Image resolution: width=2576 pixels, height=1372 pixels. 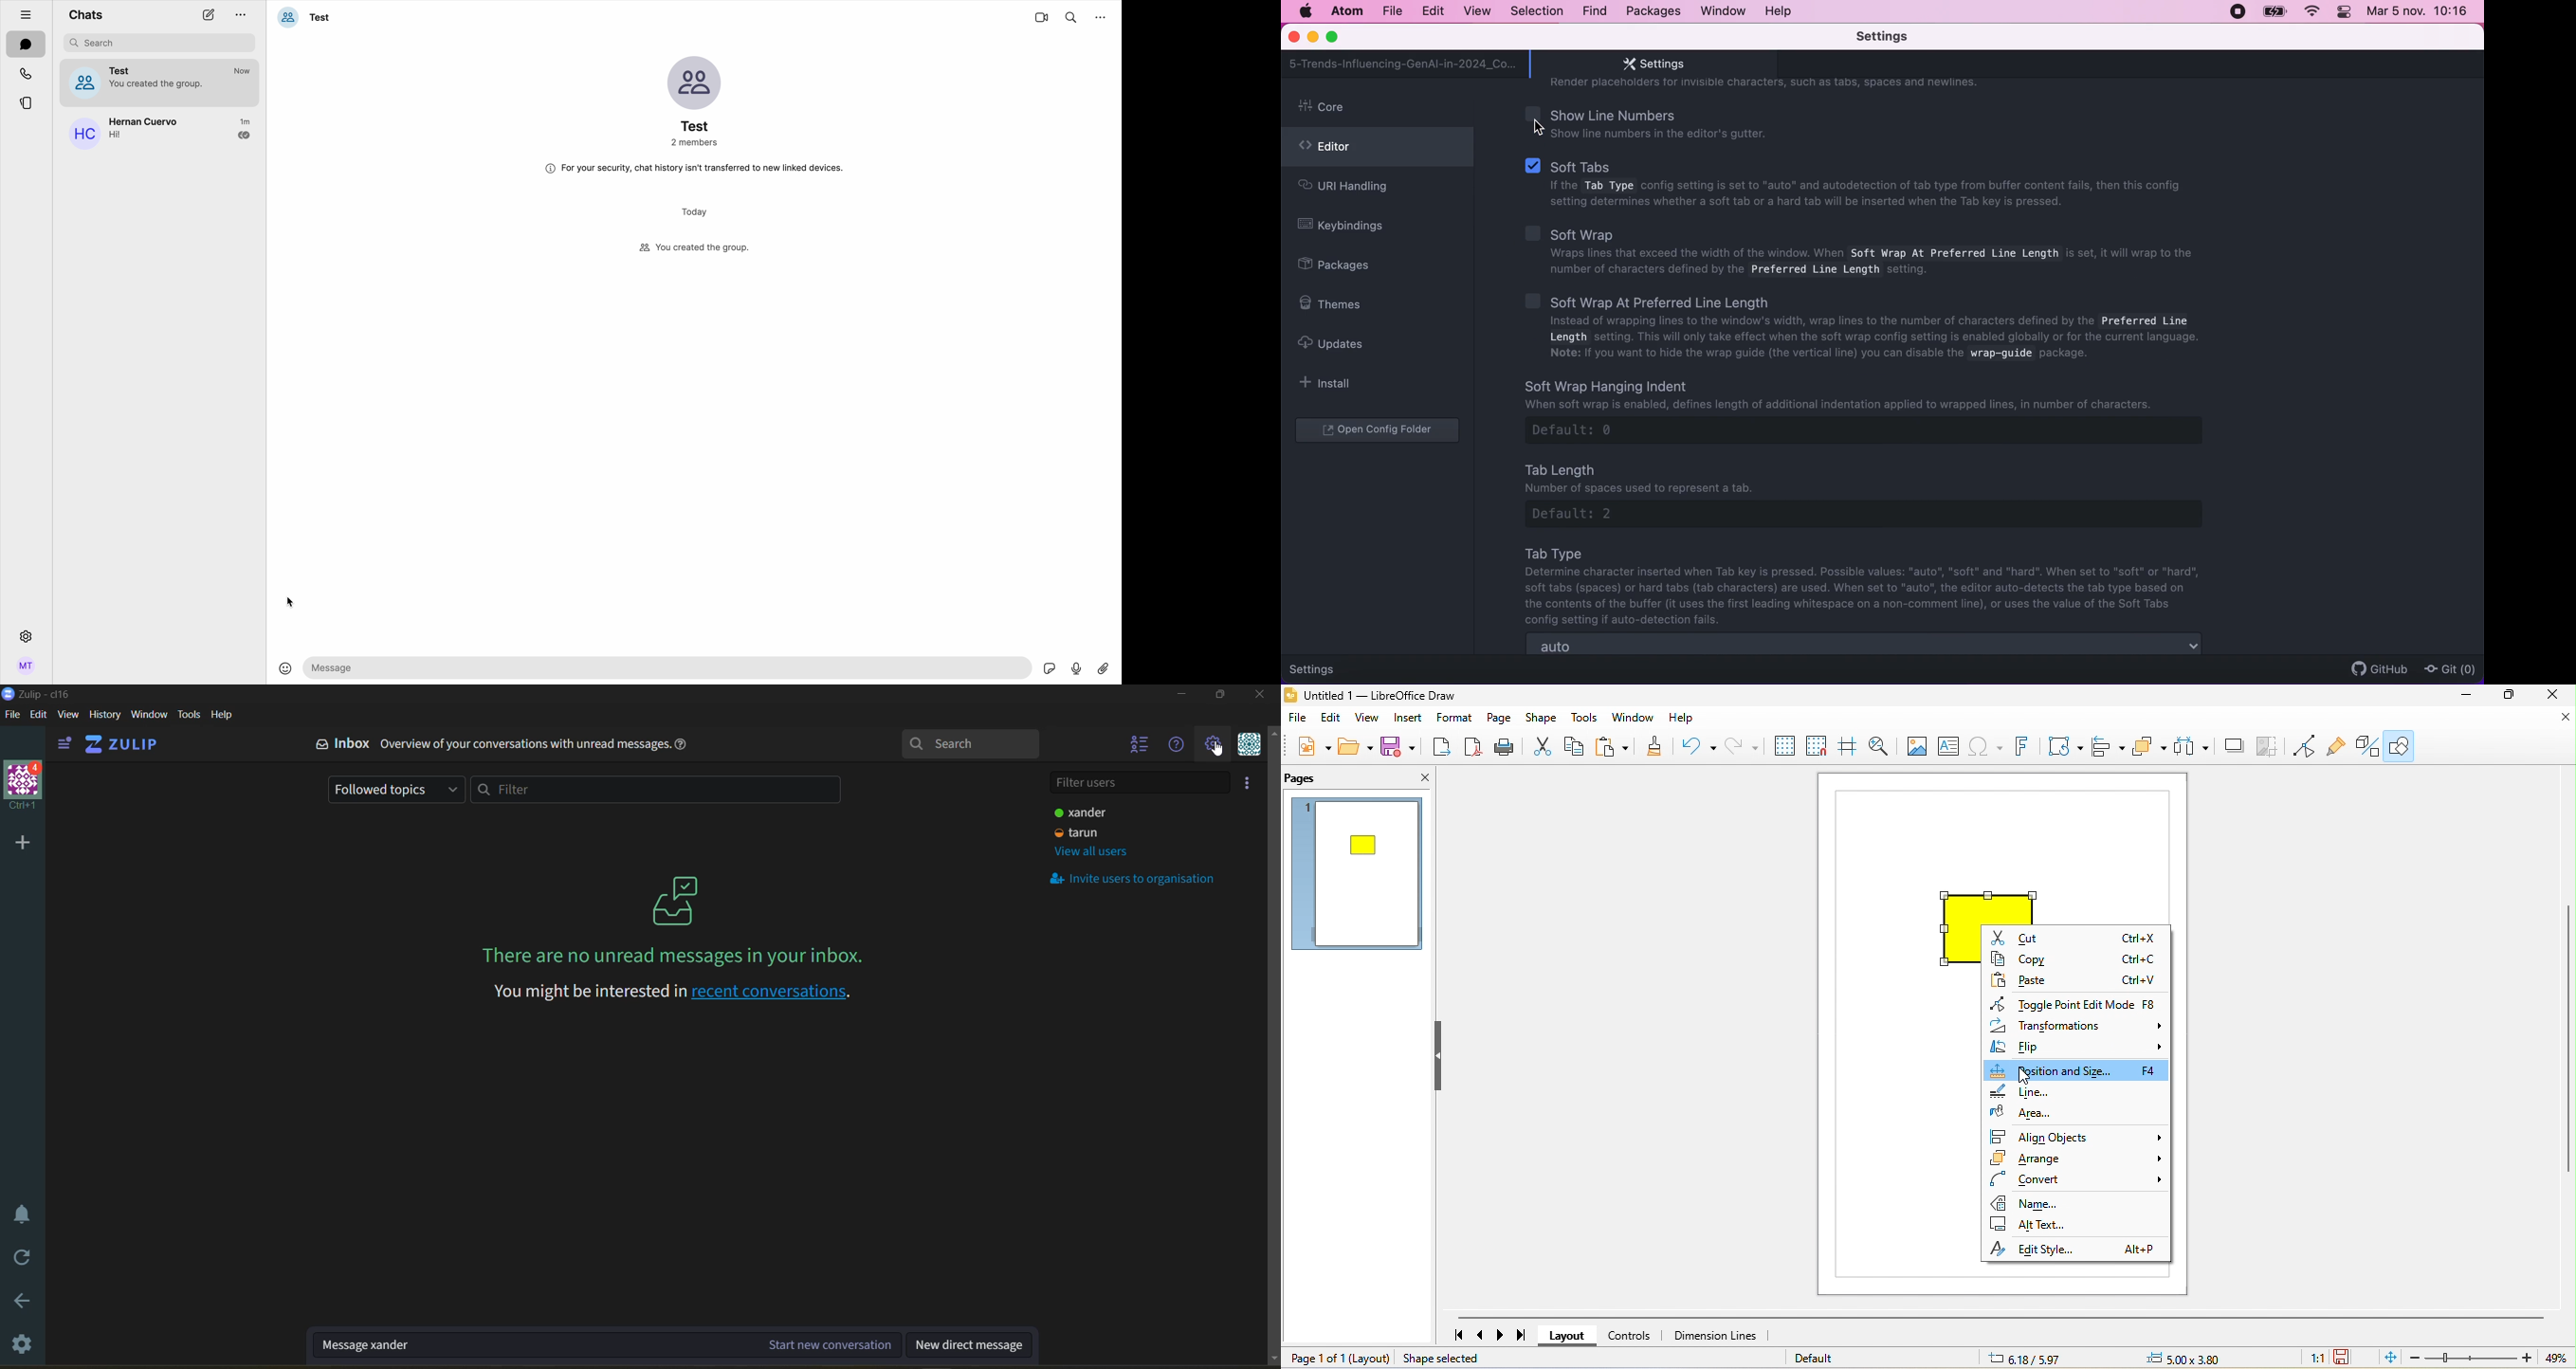 What do you see at coordinates (1084, 833) in the screenshot?
I see `user status` at bounding box center [1084, 833].